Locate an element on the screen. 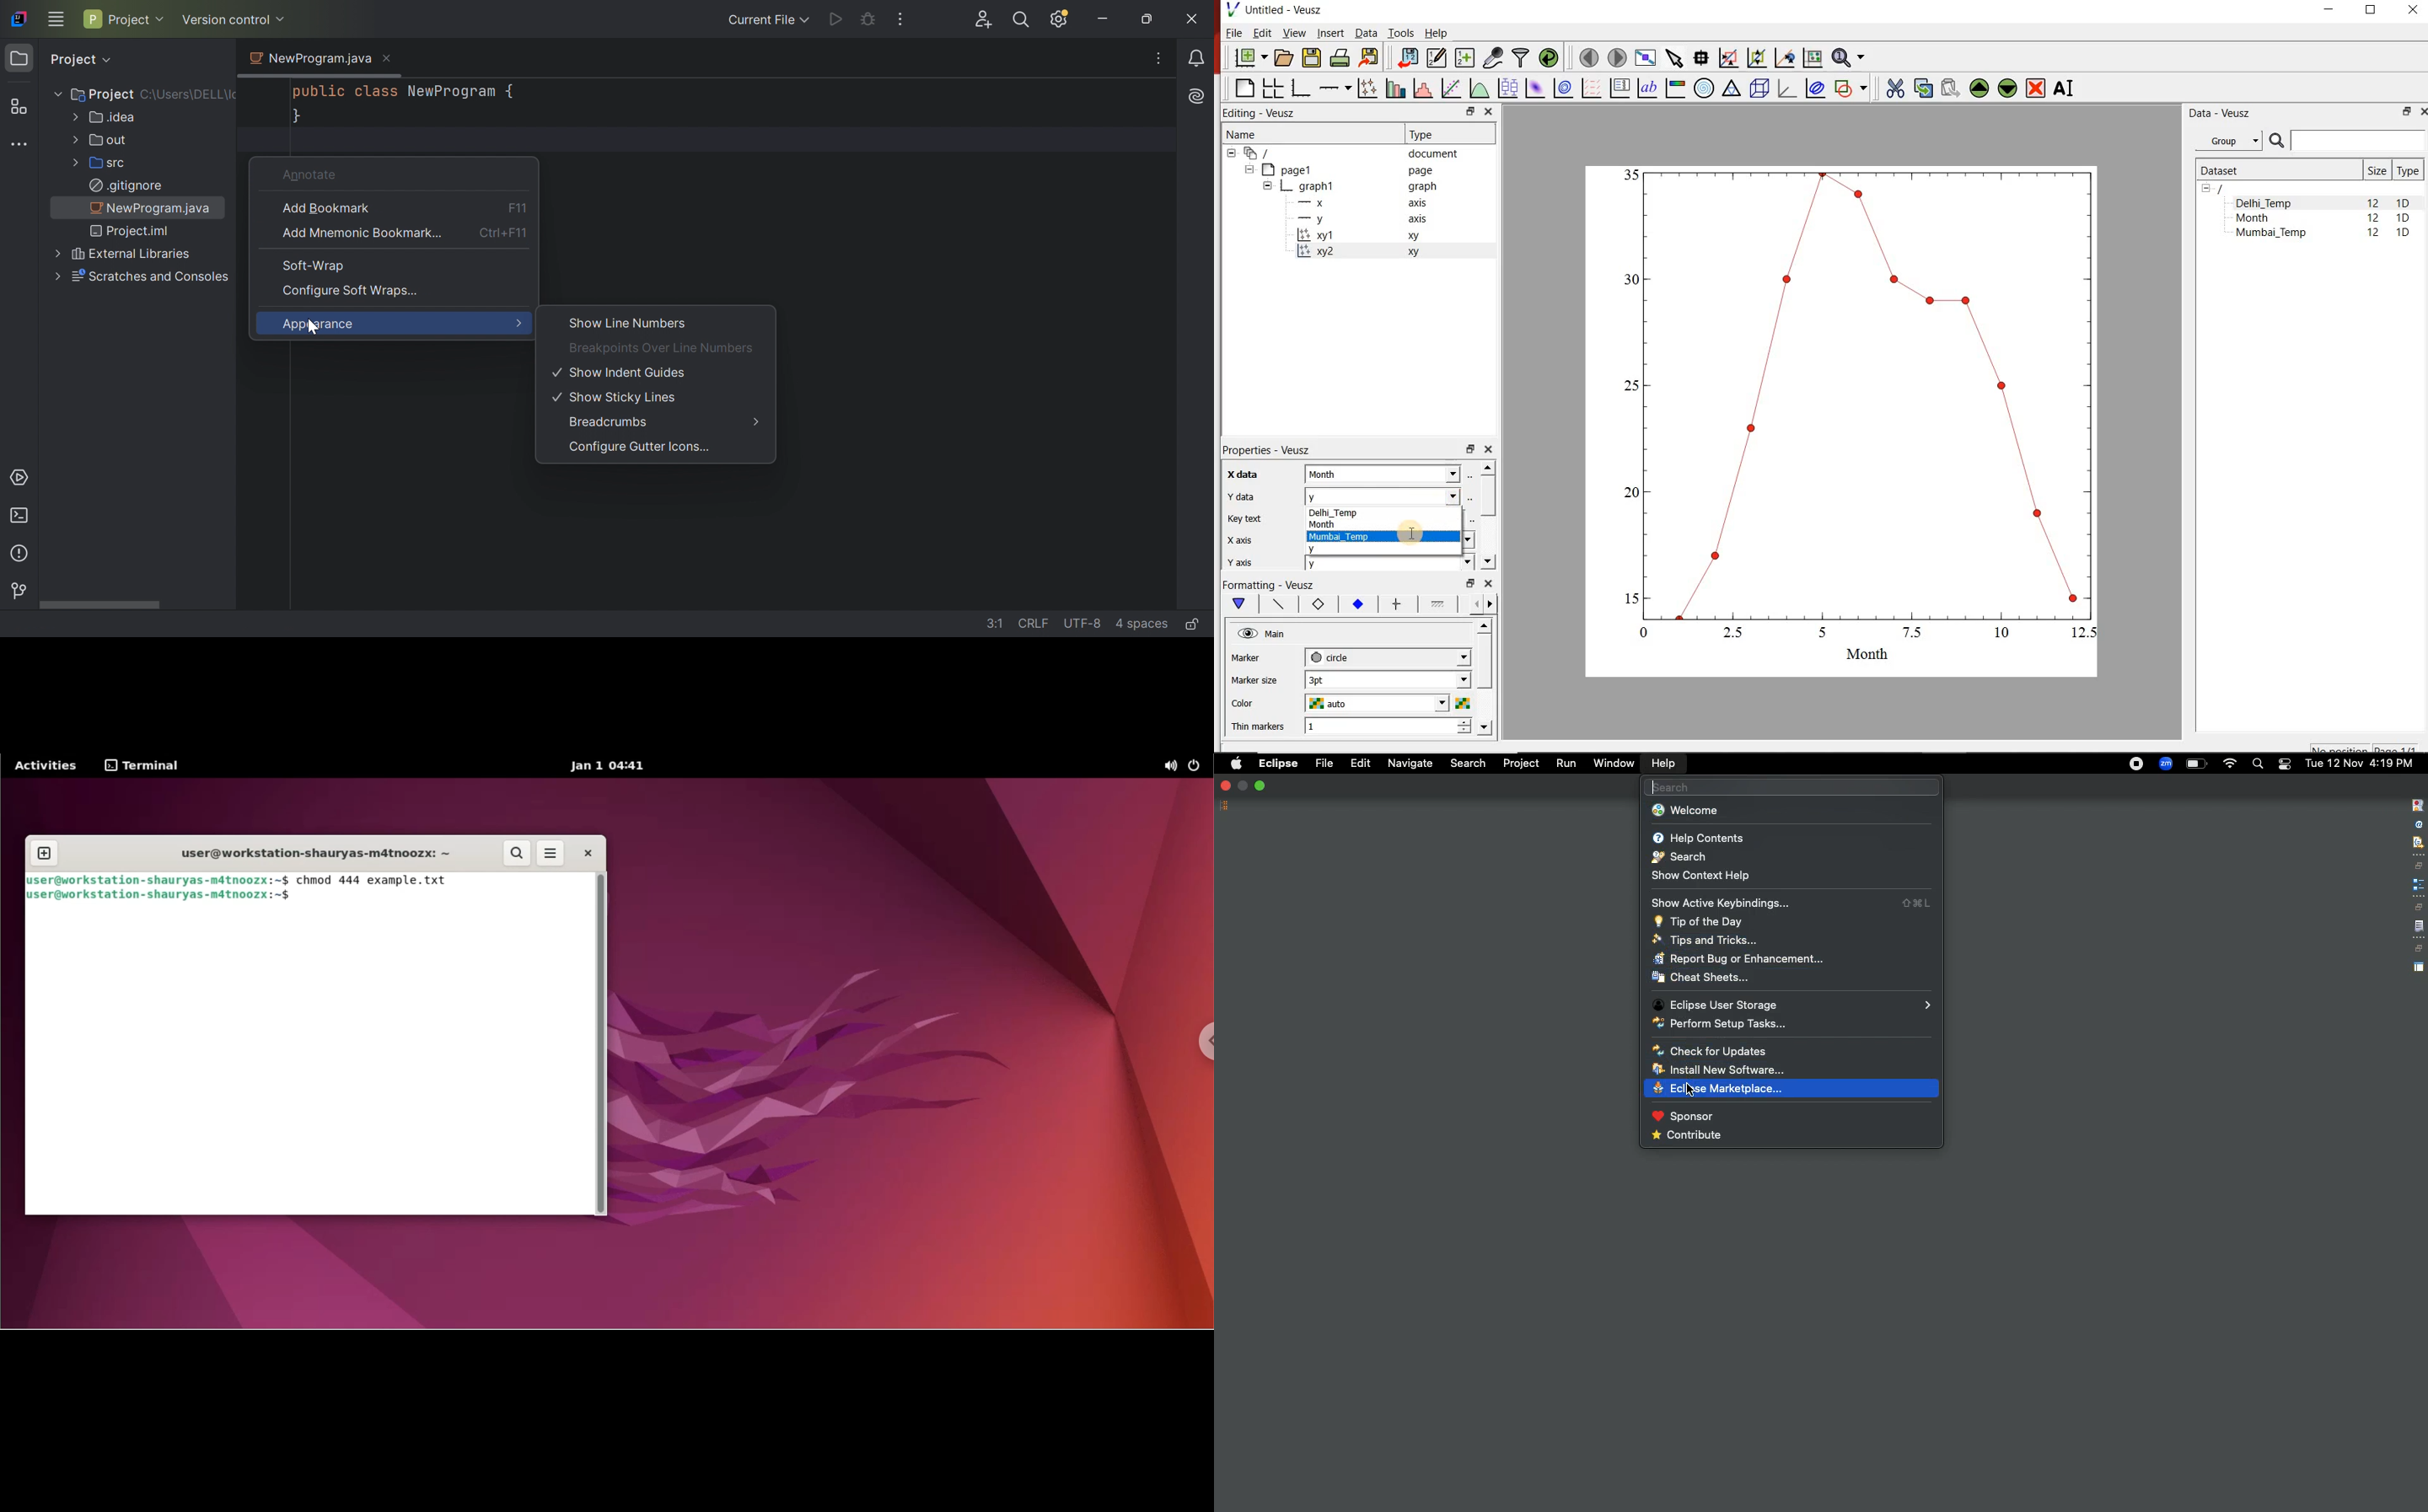  copy the selected widget is located at coordinates (1921, 88).